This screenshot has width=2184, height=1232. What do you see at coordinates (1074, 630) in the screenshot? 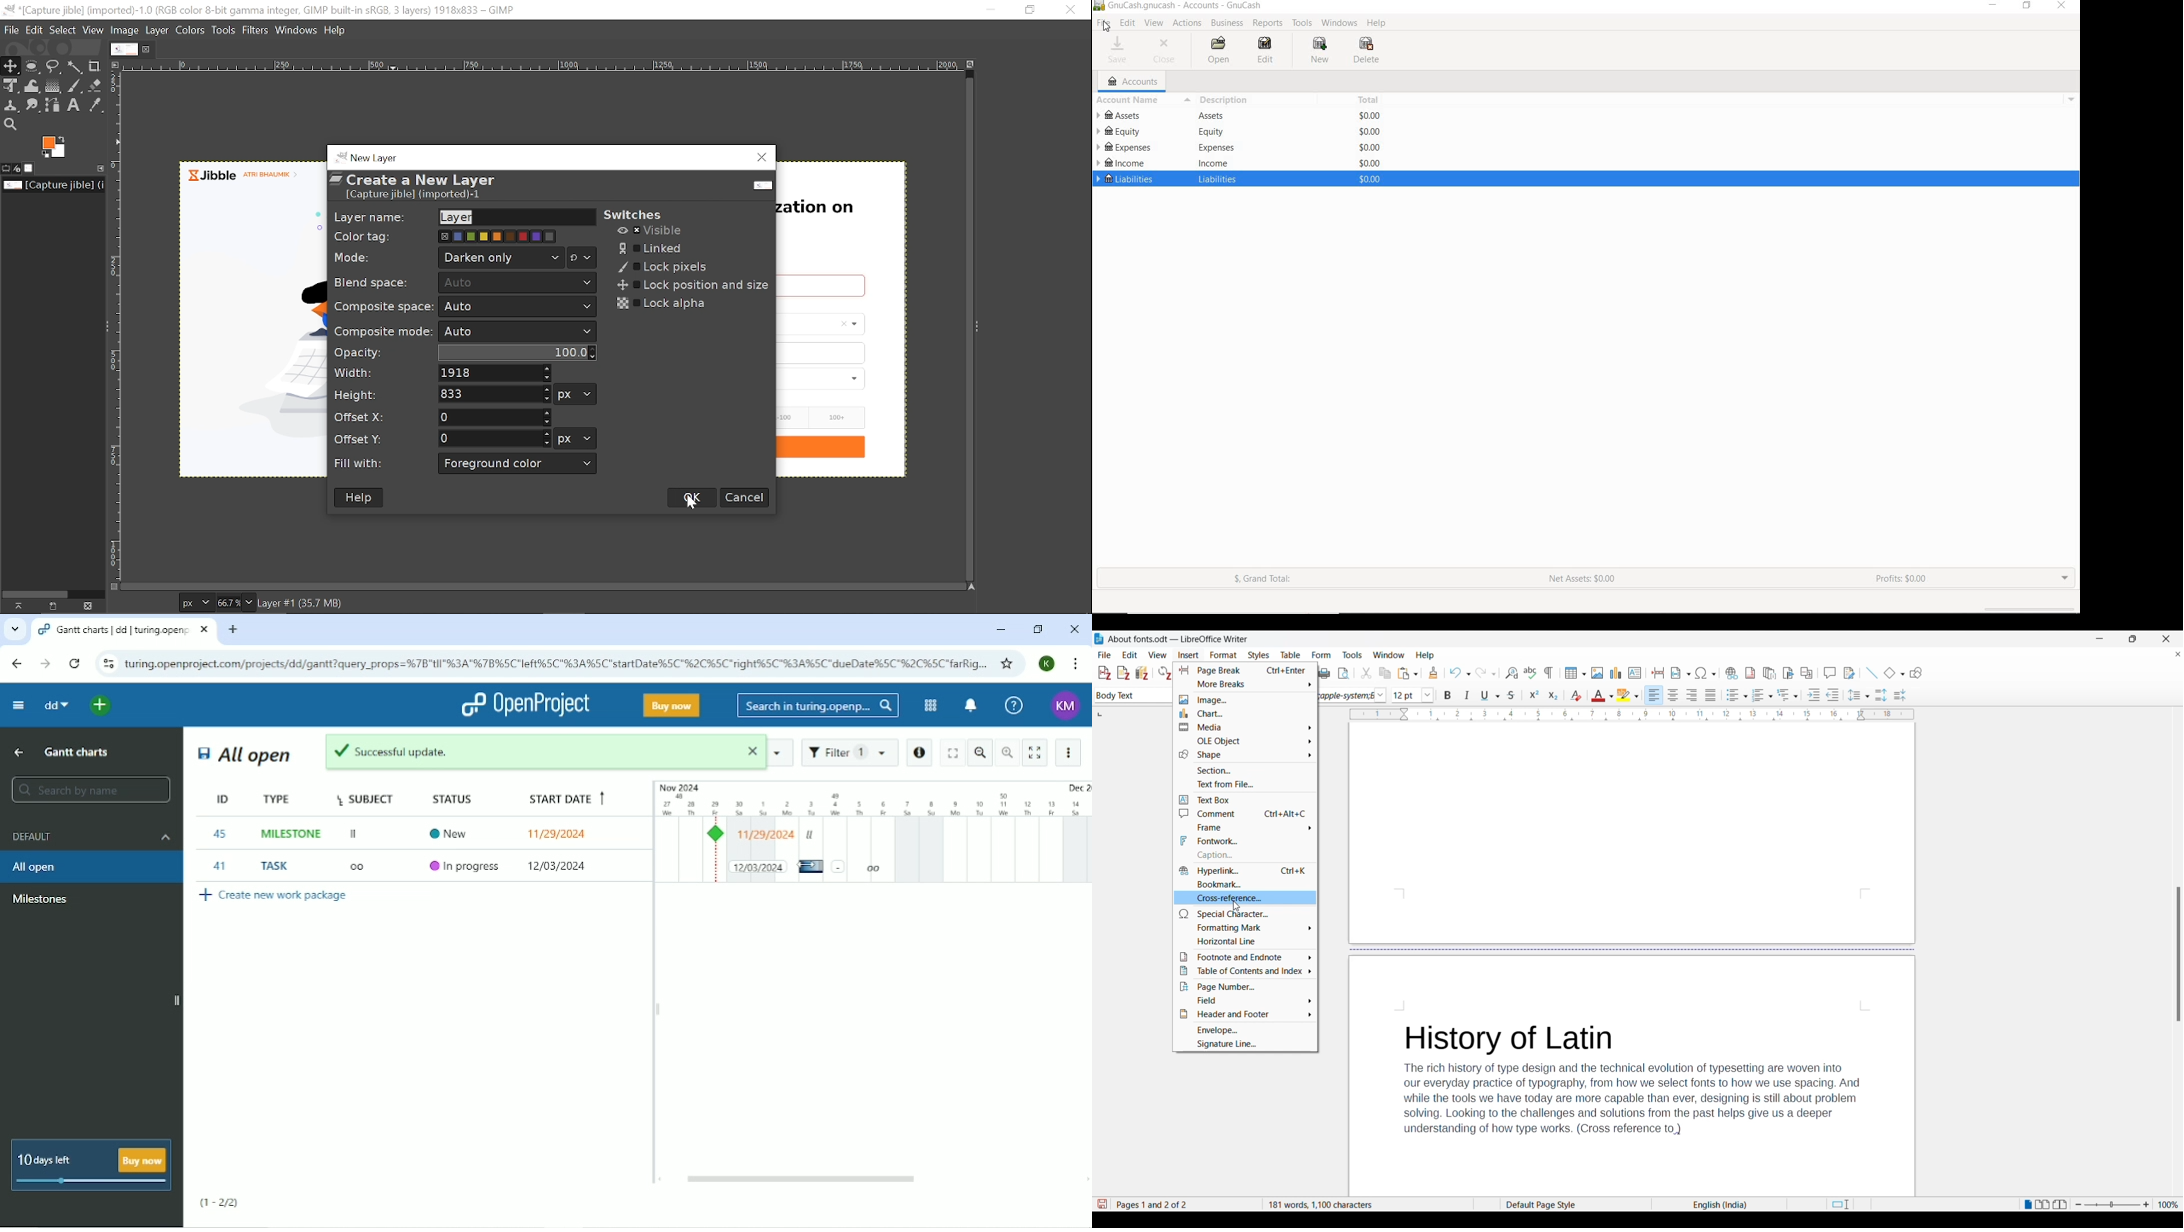
I see `Close` at bounding box center [1074, 630].